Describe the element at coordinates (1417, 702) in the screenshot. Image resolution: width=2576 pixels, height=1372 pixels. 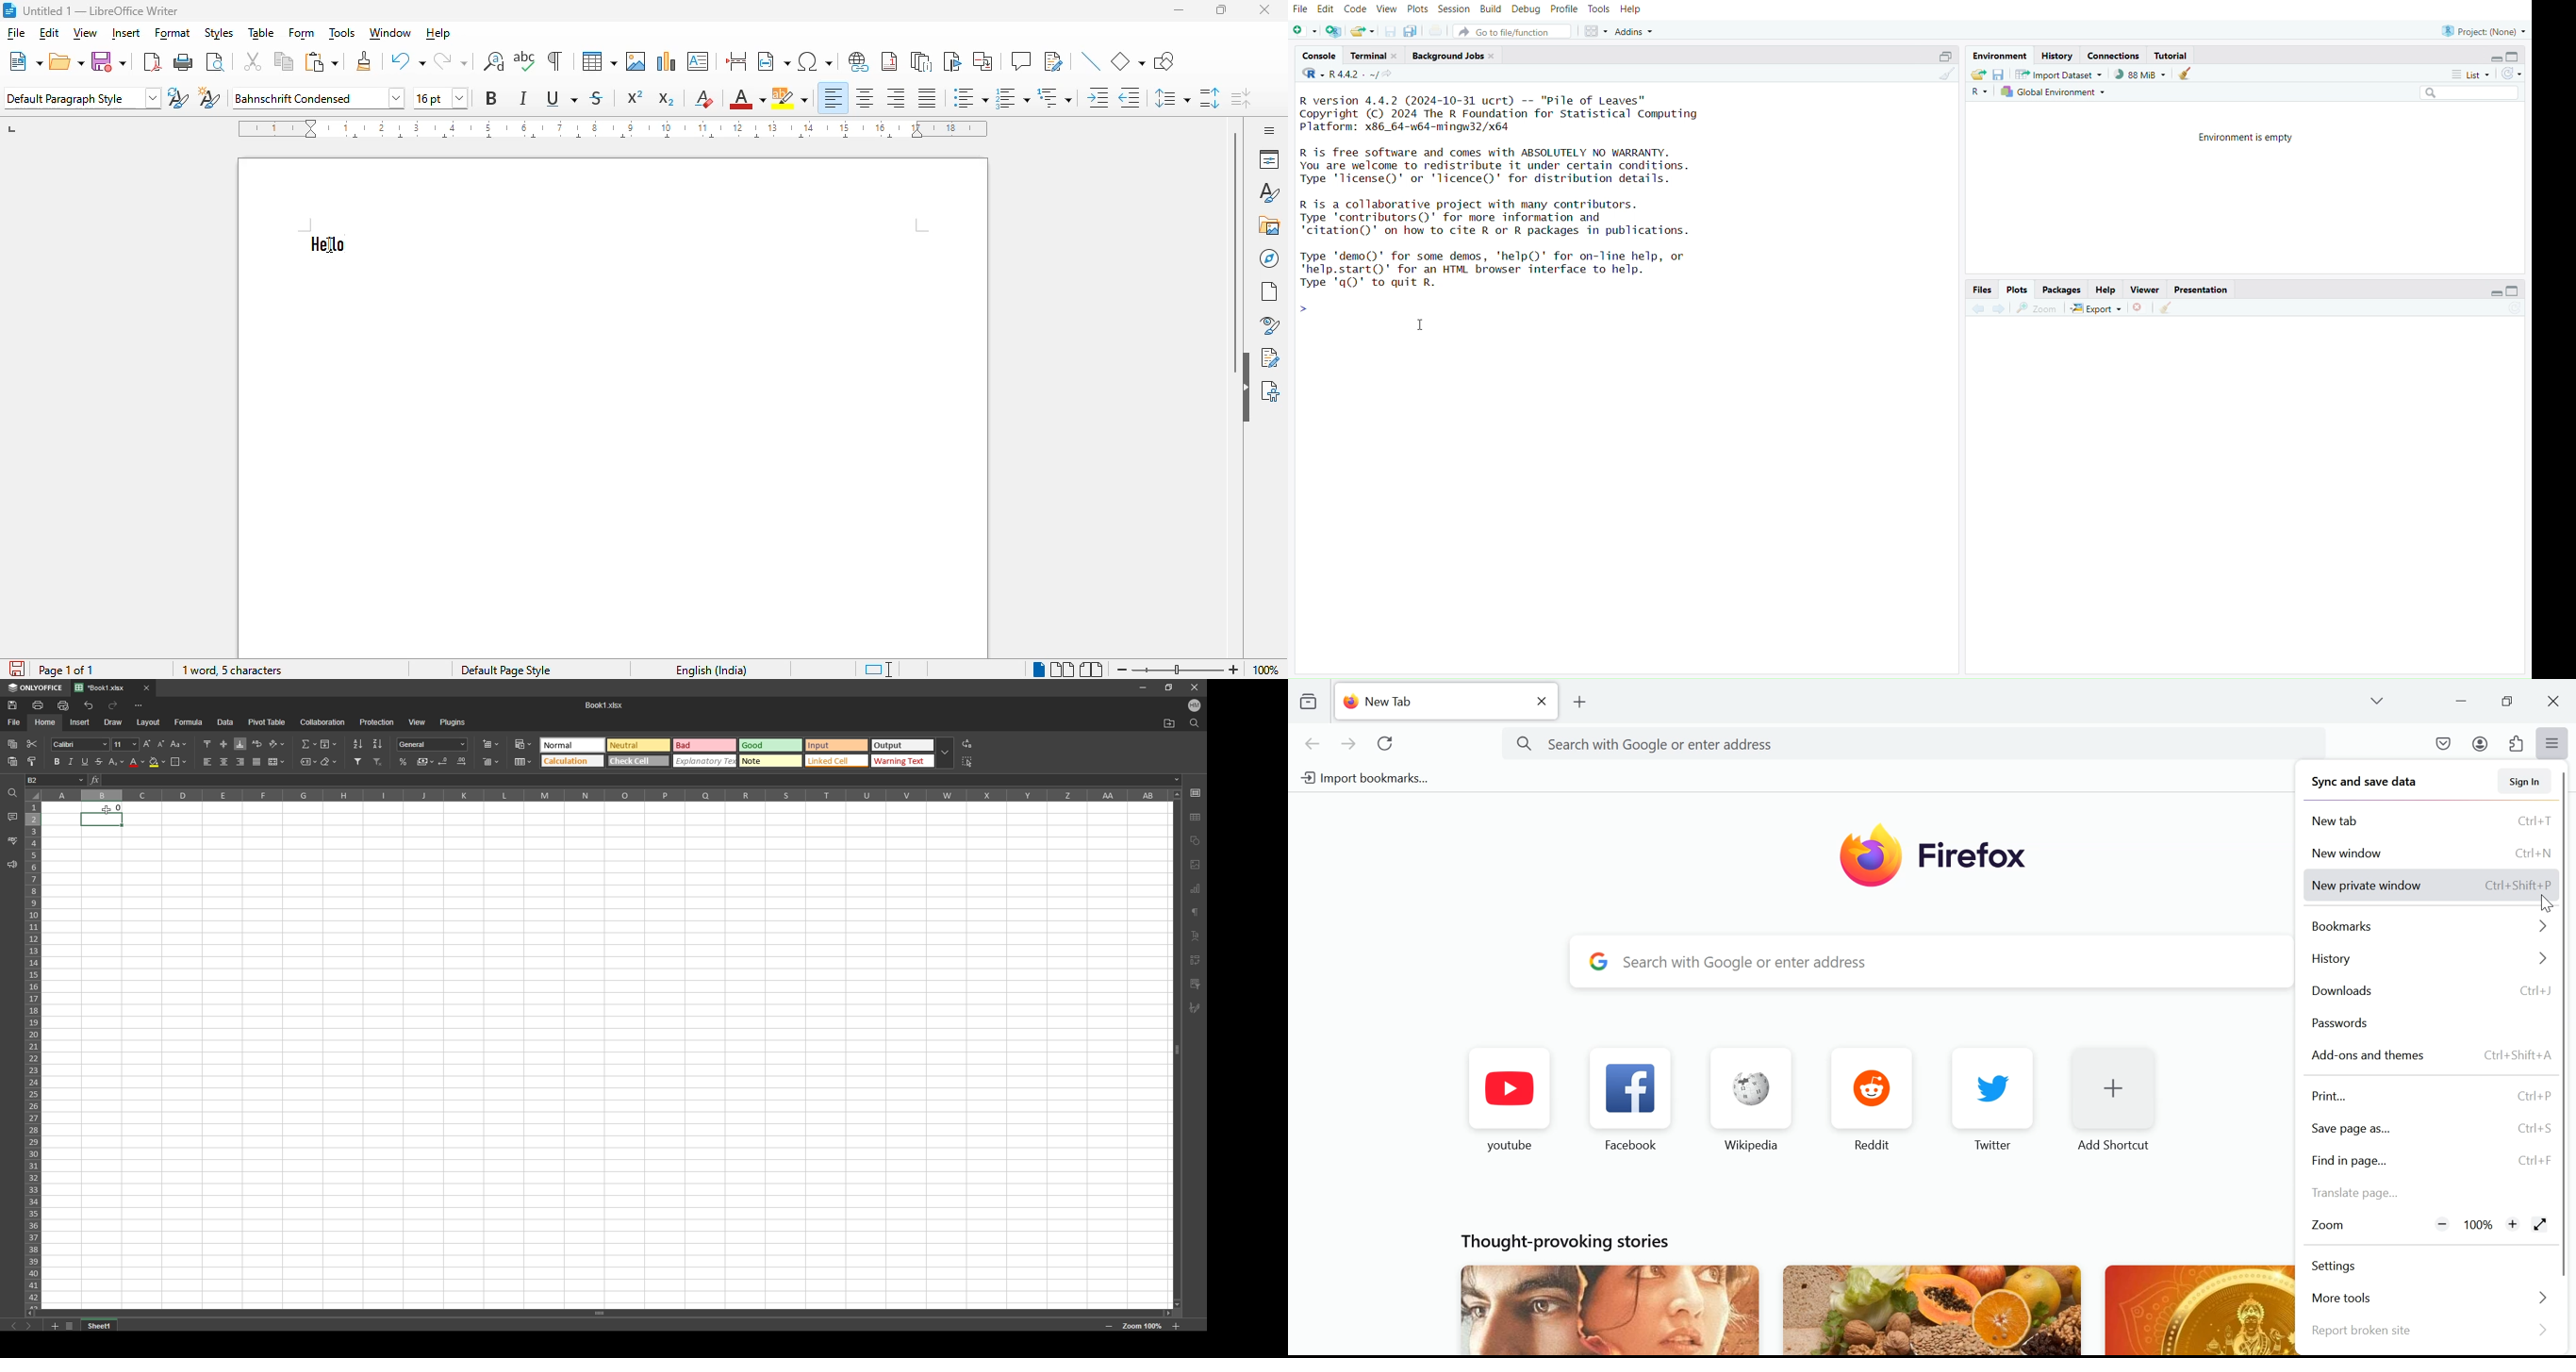
I see `New tab ` at that location.